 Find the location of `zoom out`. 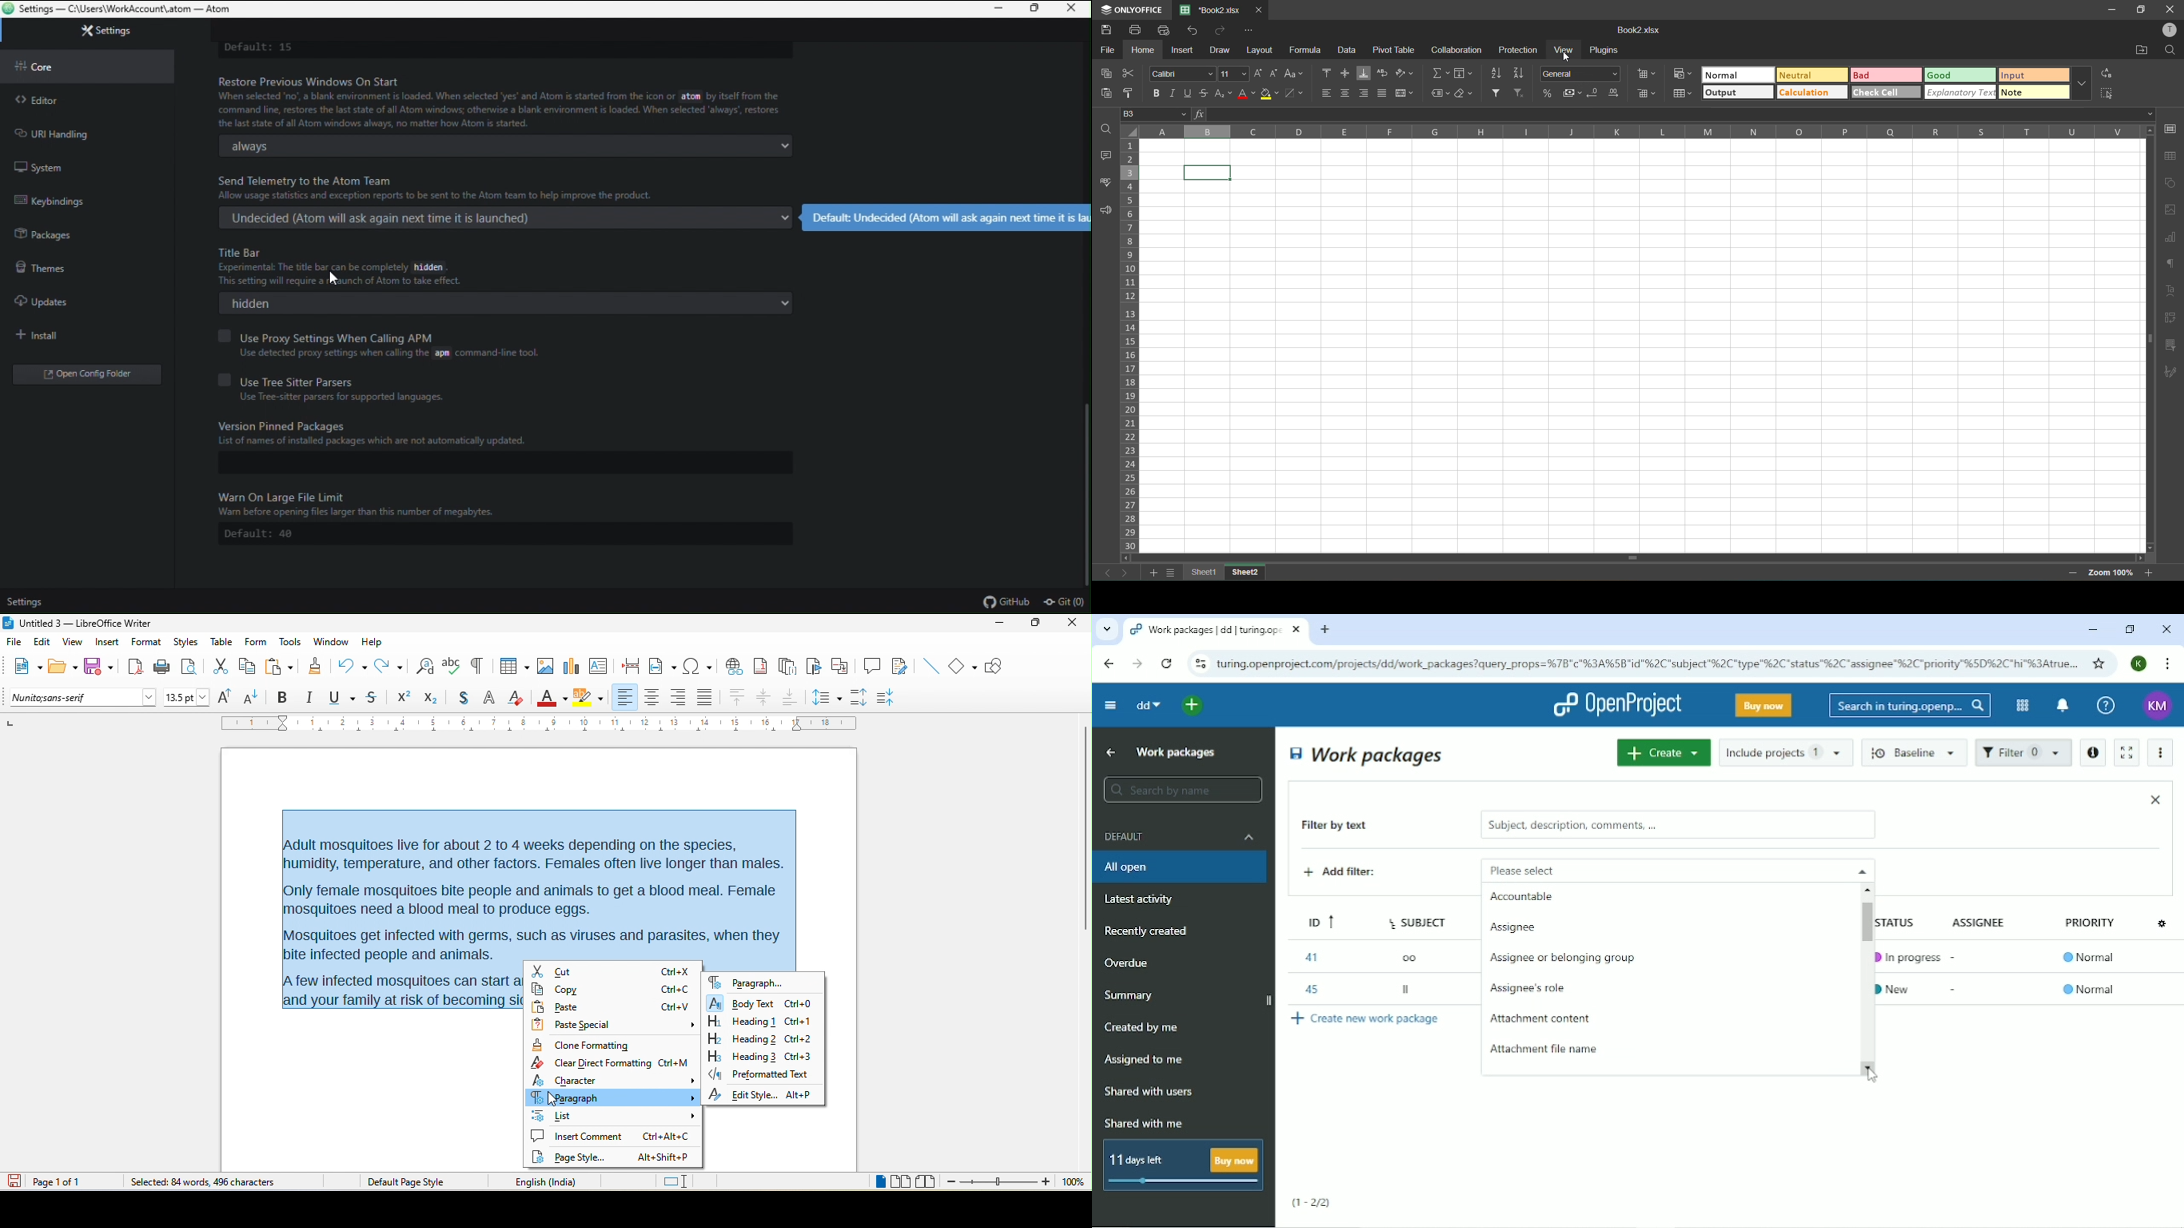

zoom out is located at coordinates (2075, 573).